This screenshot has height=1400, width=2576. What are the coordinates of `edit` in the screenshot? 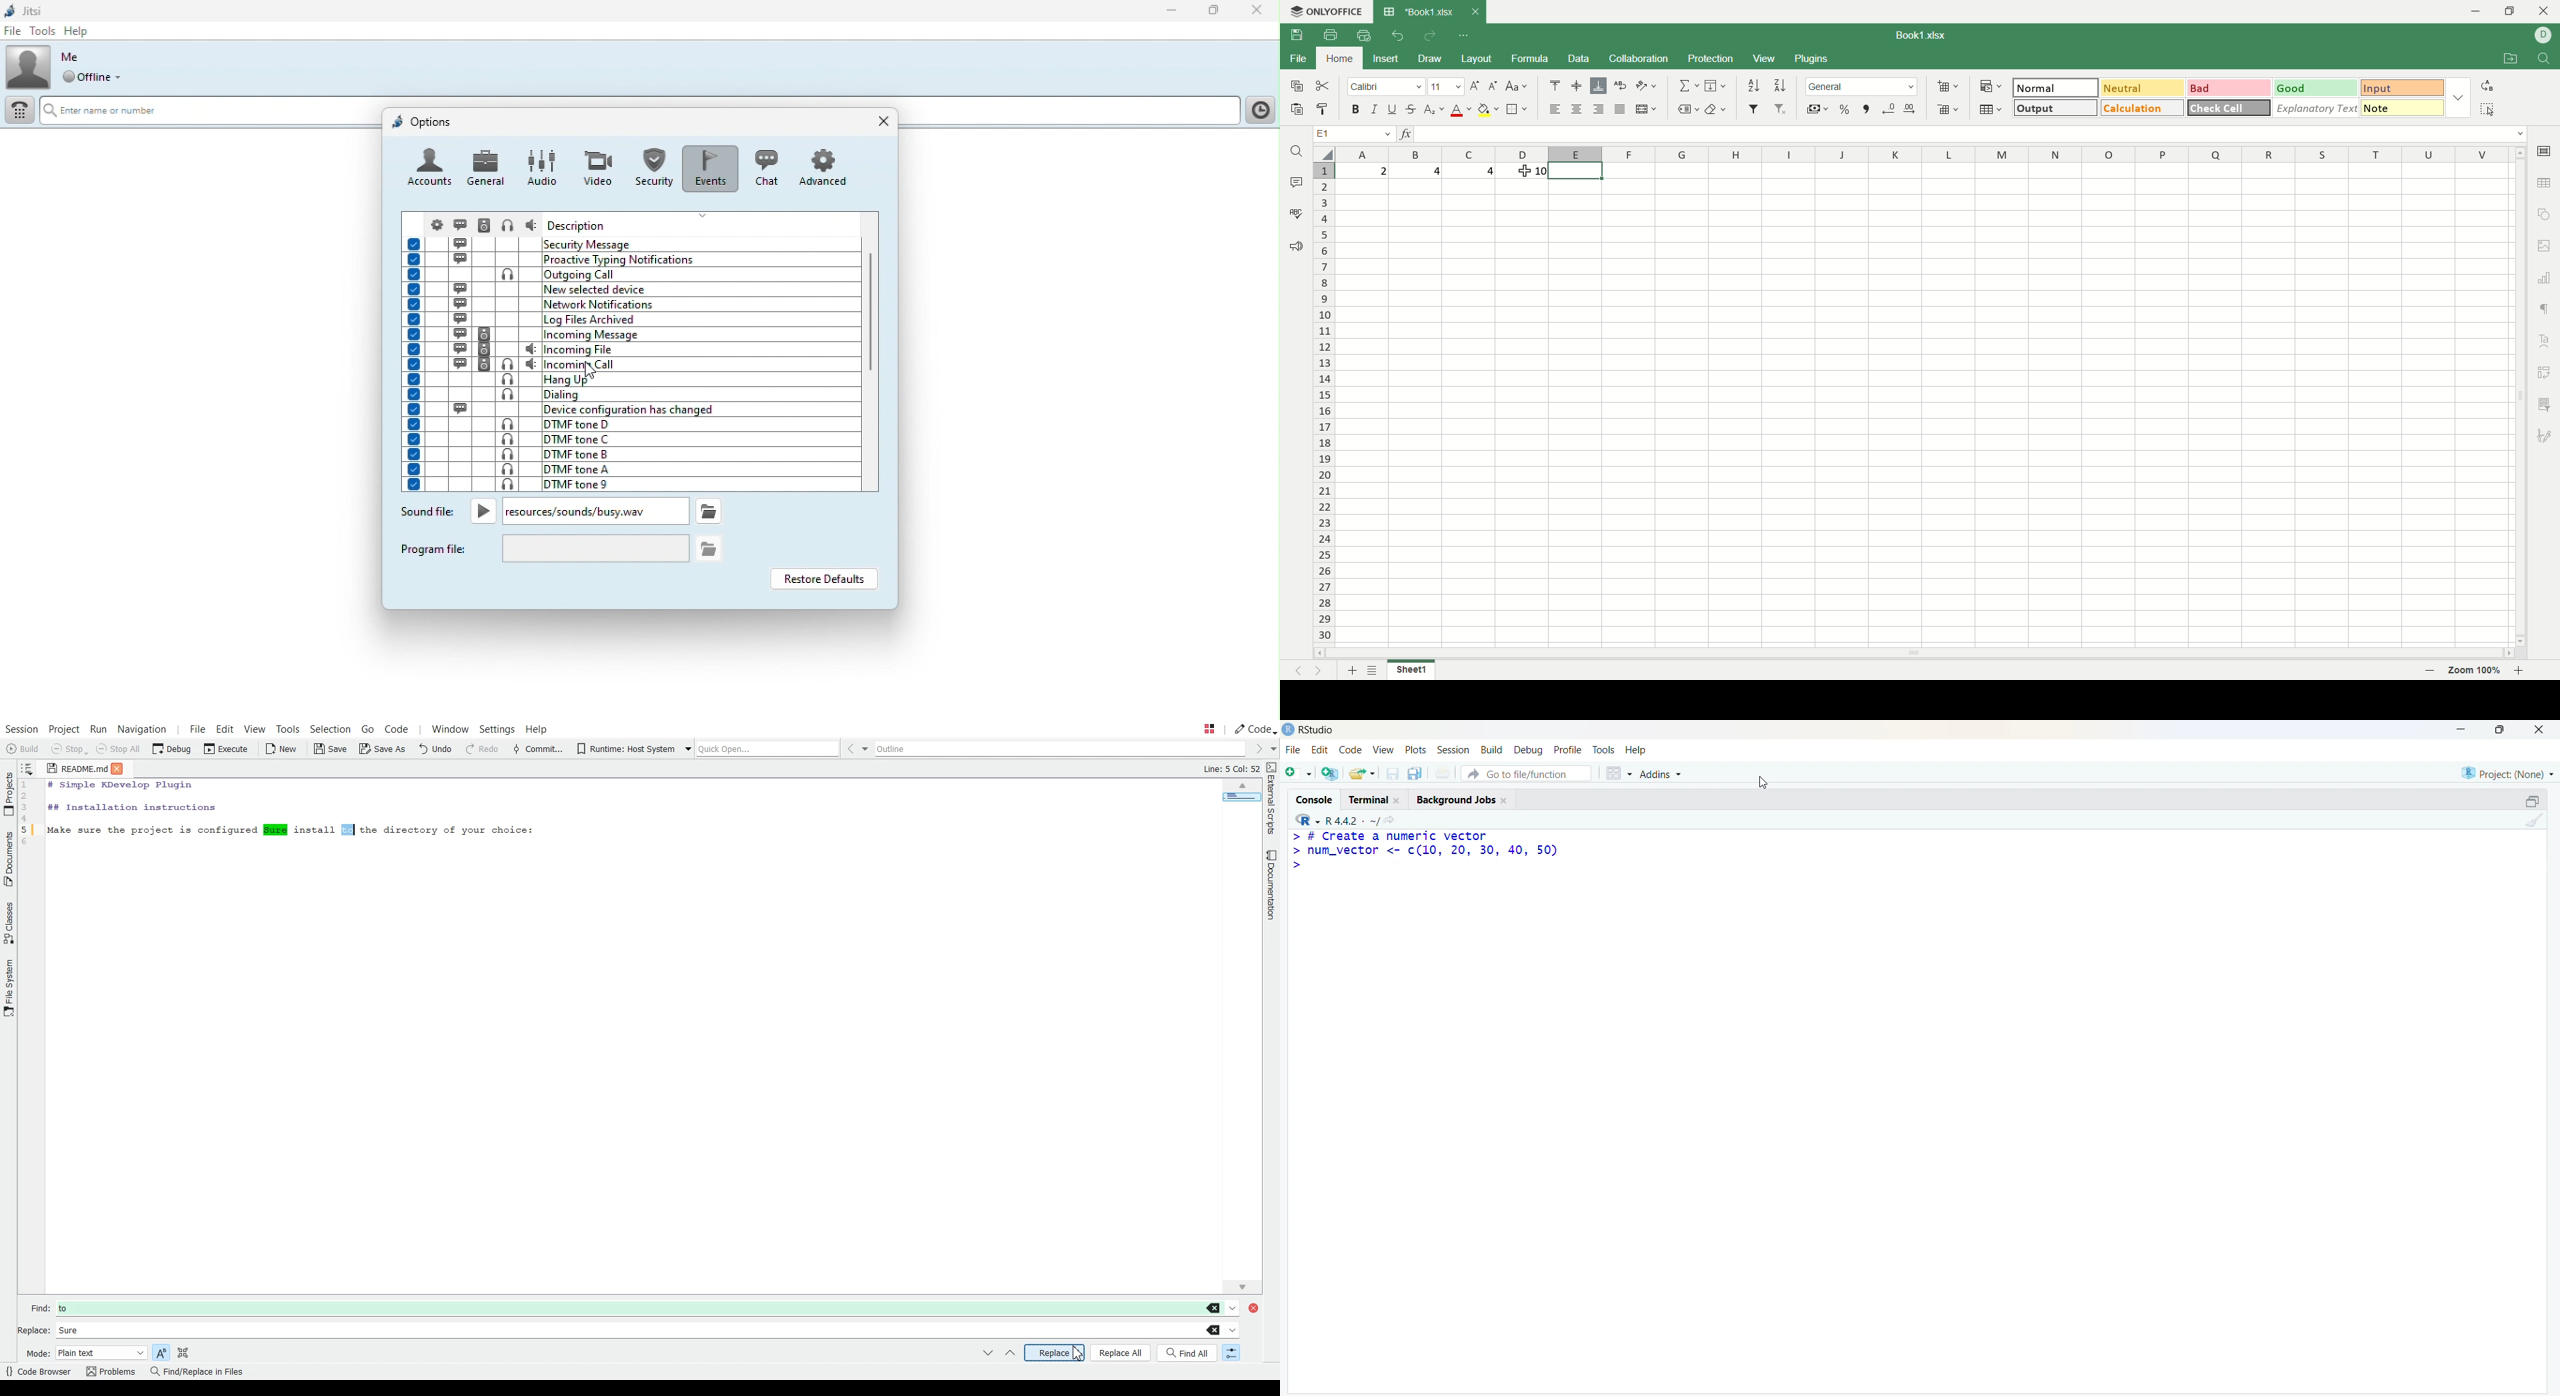 It's located at (1320, 749).